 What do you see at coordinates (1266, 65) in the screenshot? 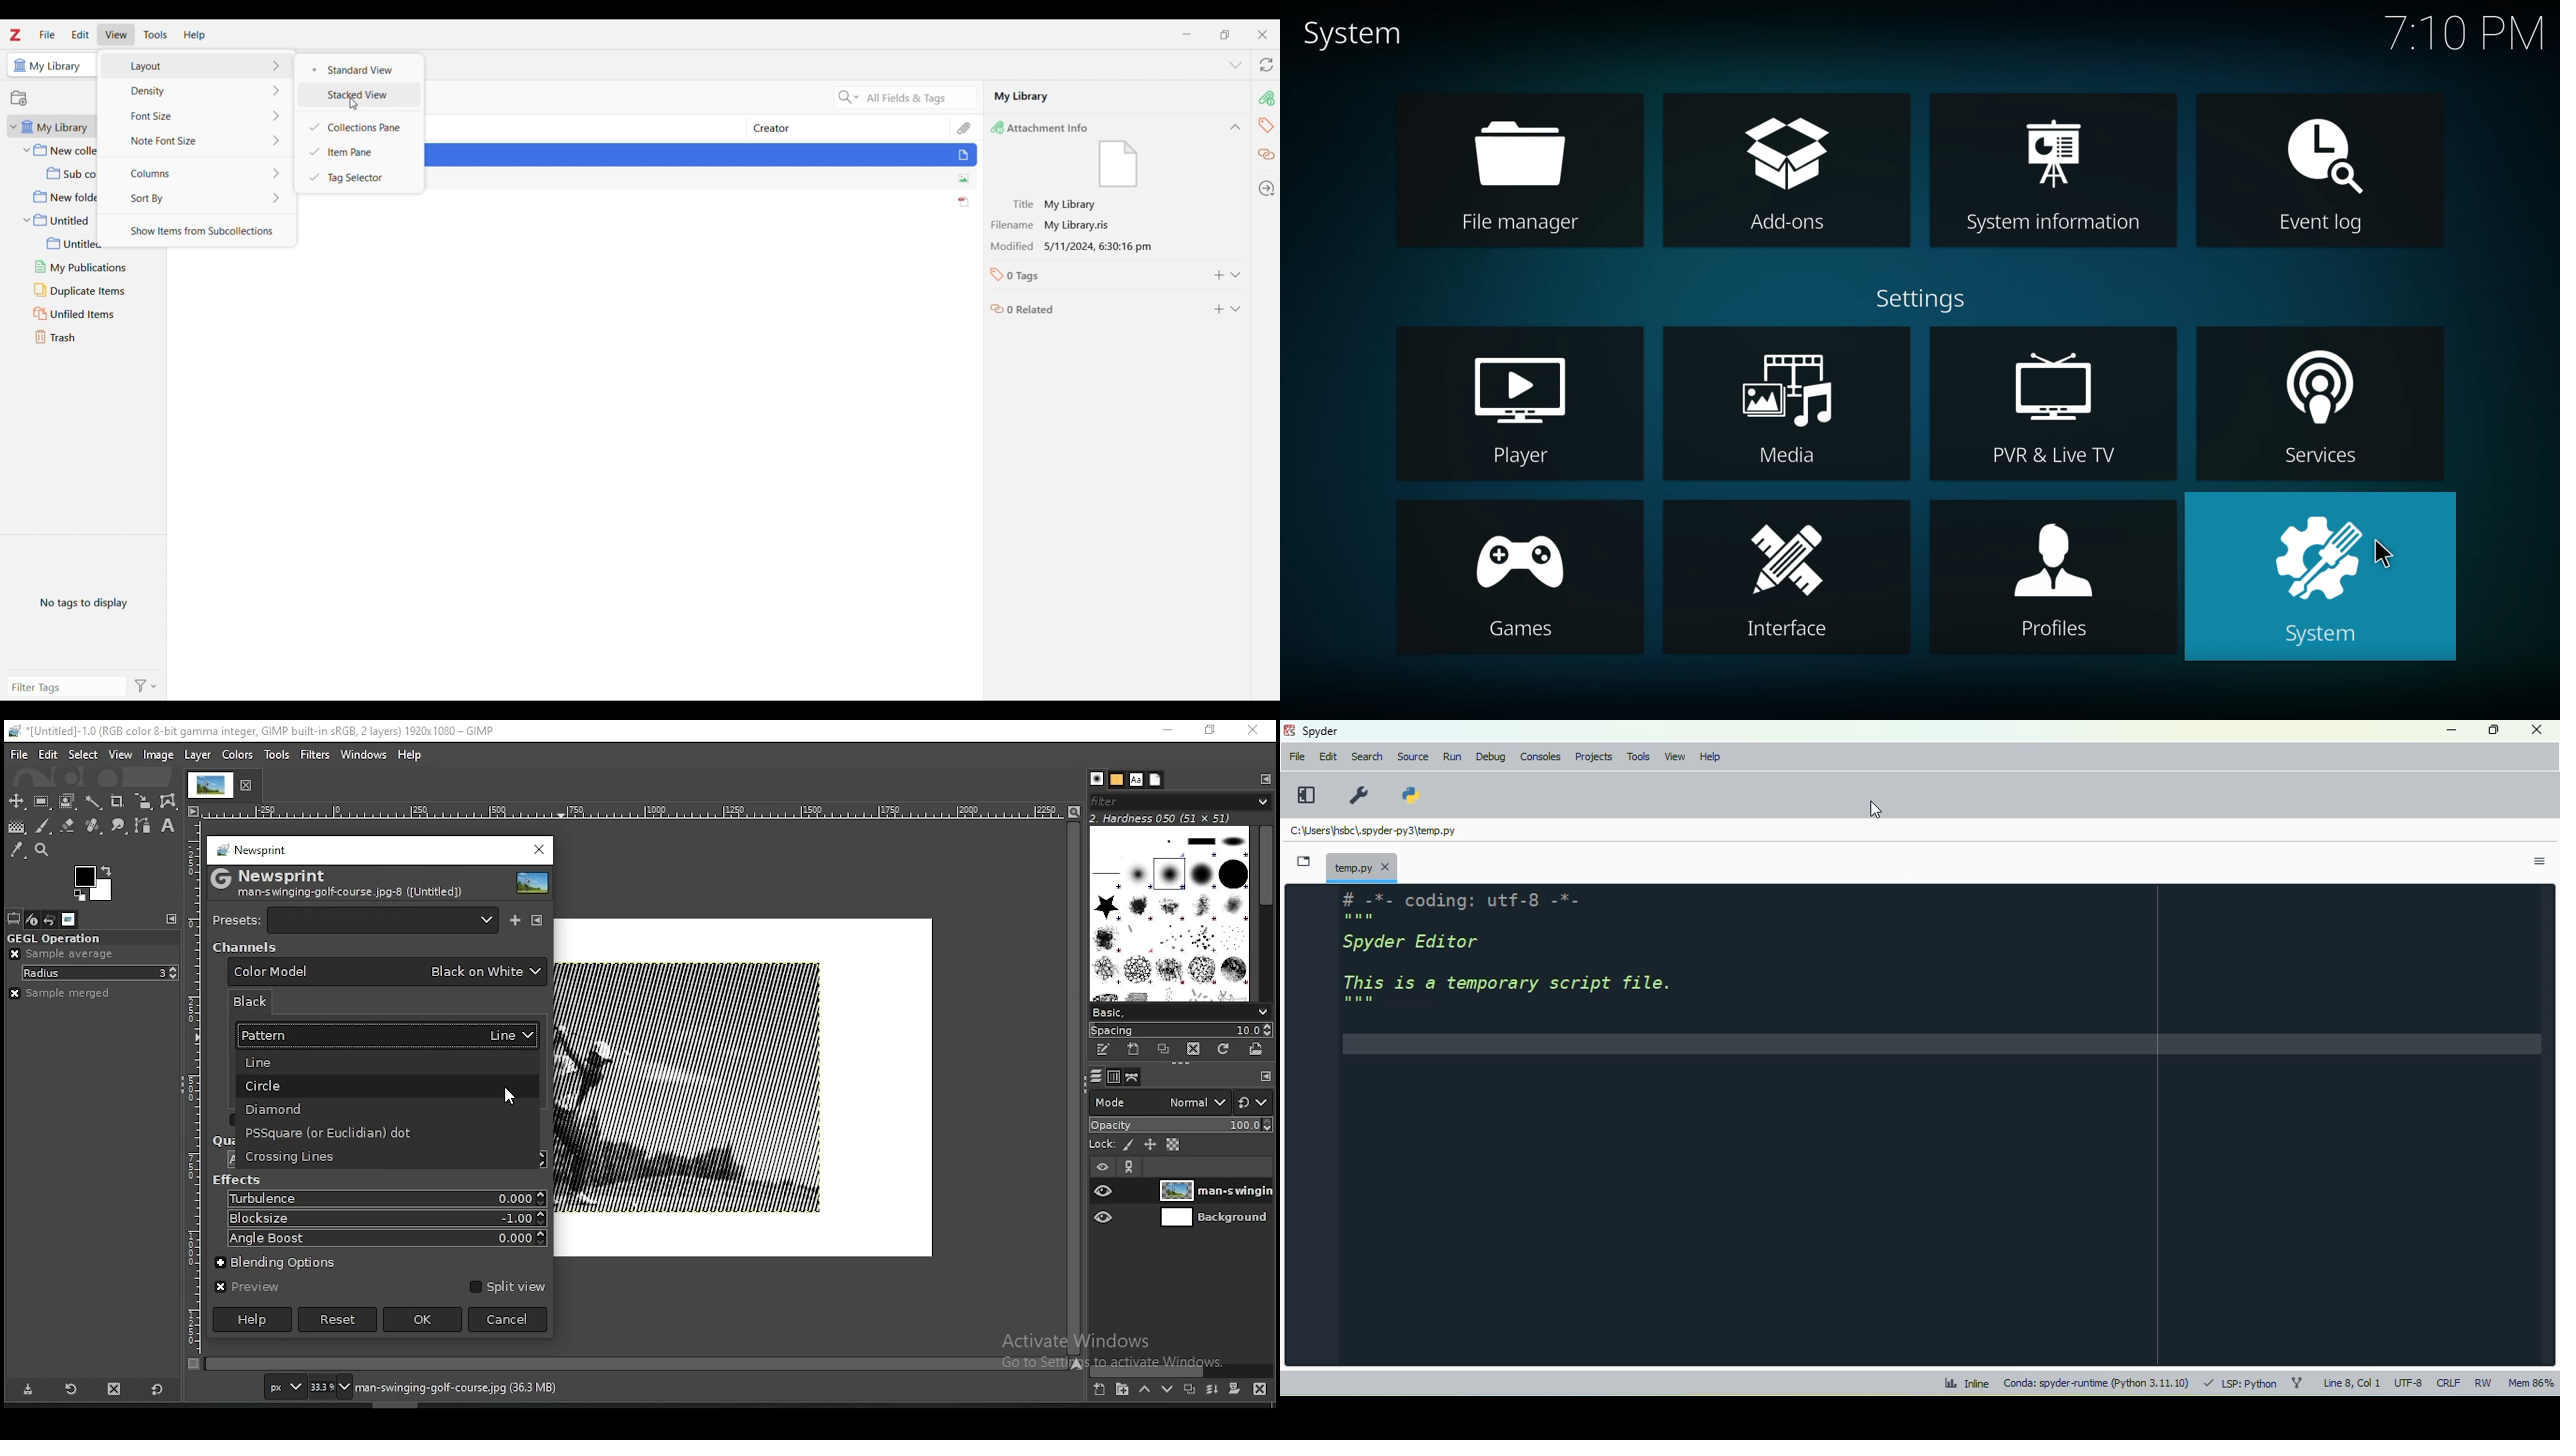
I see `Sync with zotero.org` at bounding box center [1266, 65].